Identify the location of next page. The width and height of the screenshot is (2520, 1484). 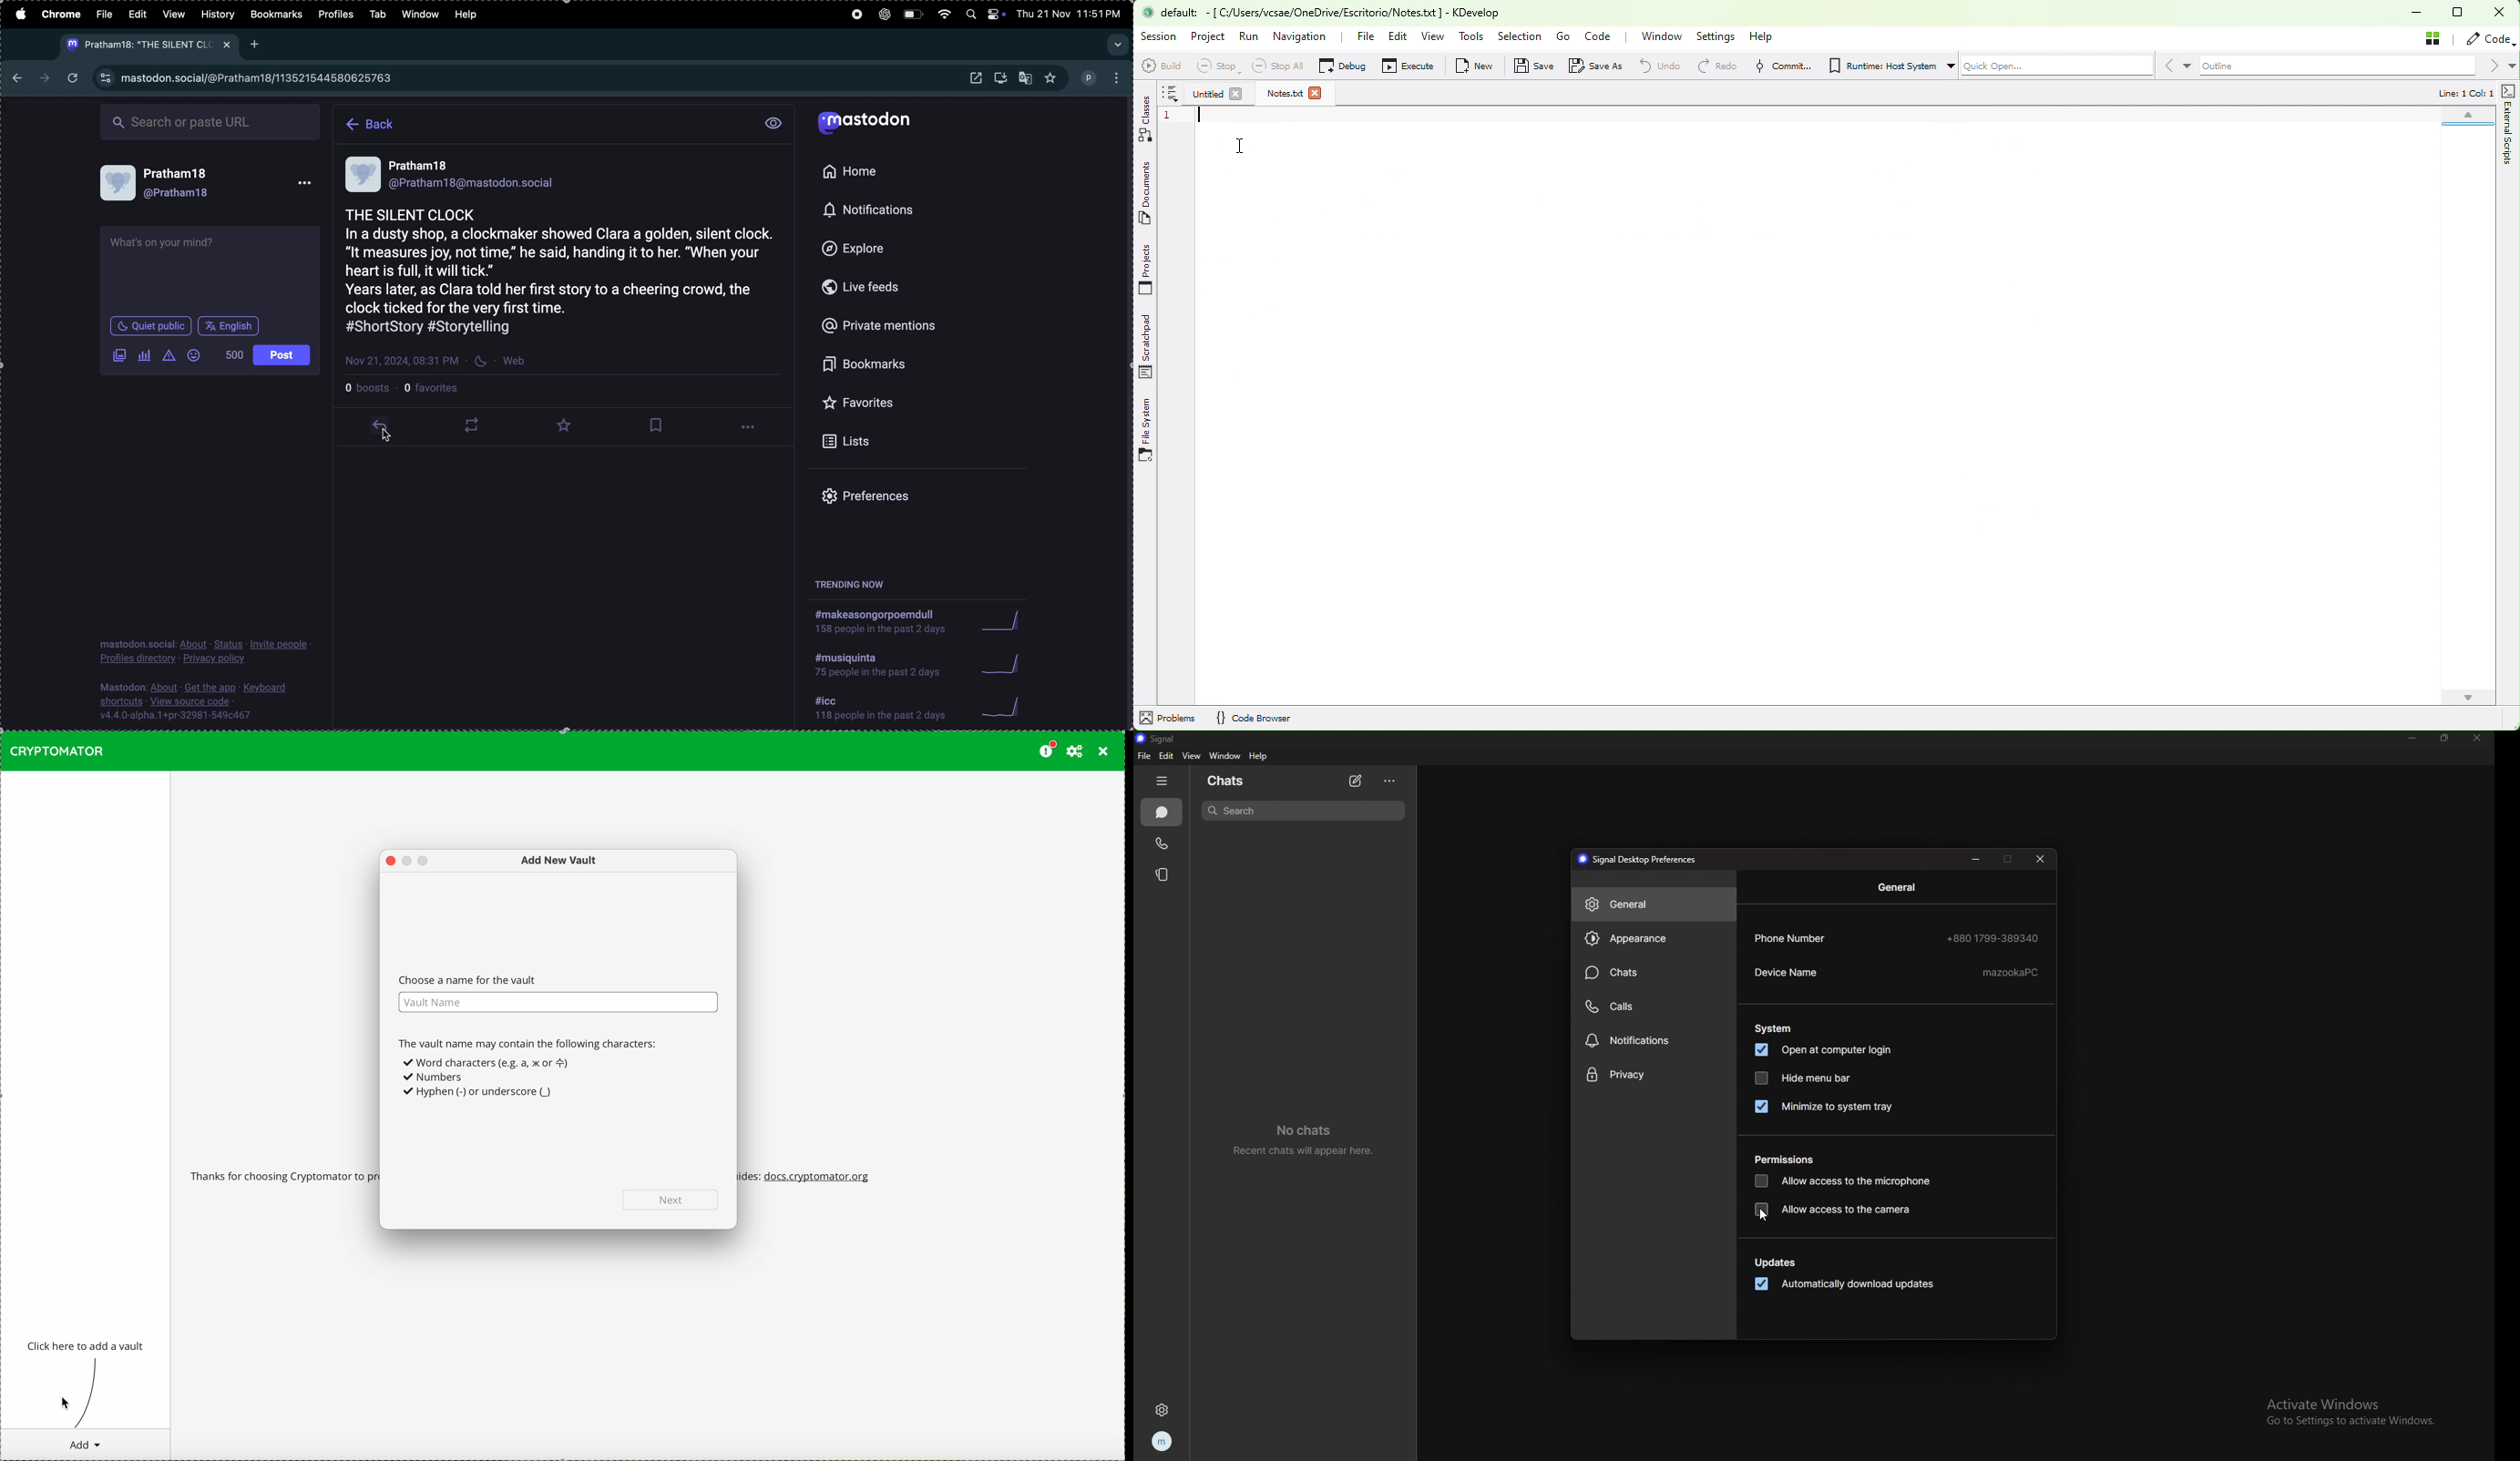
(44, 76).